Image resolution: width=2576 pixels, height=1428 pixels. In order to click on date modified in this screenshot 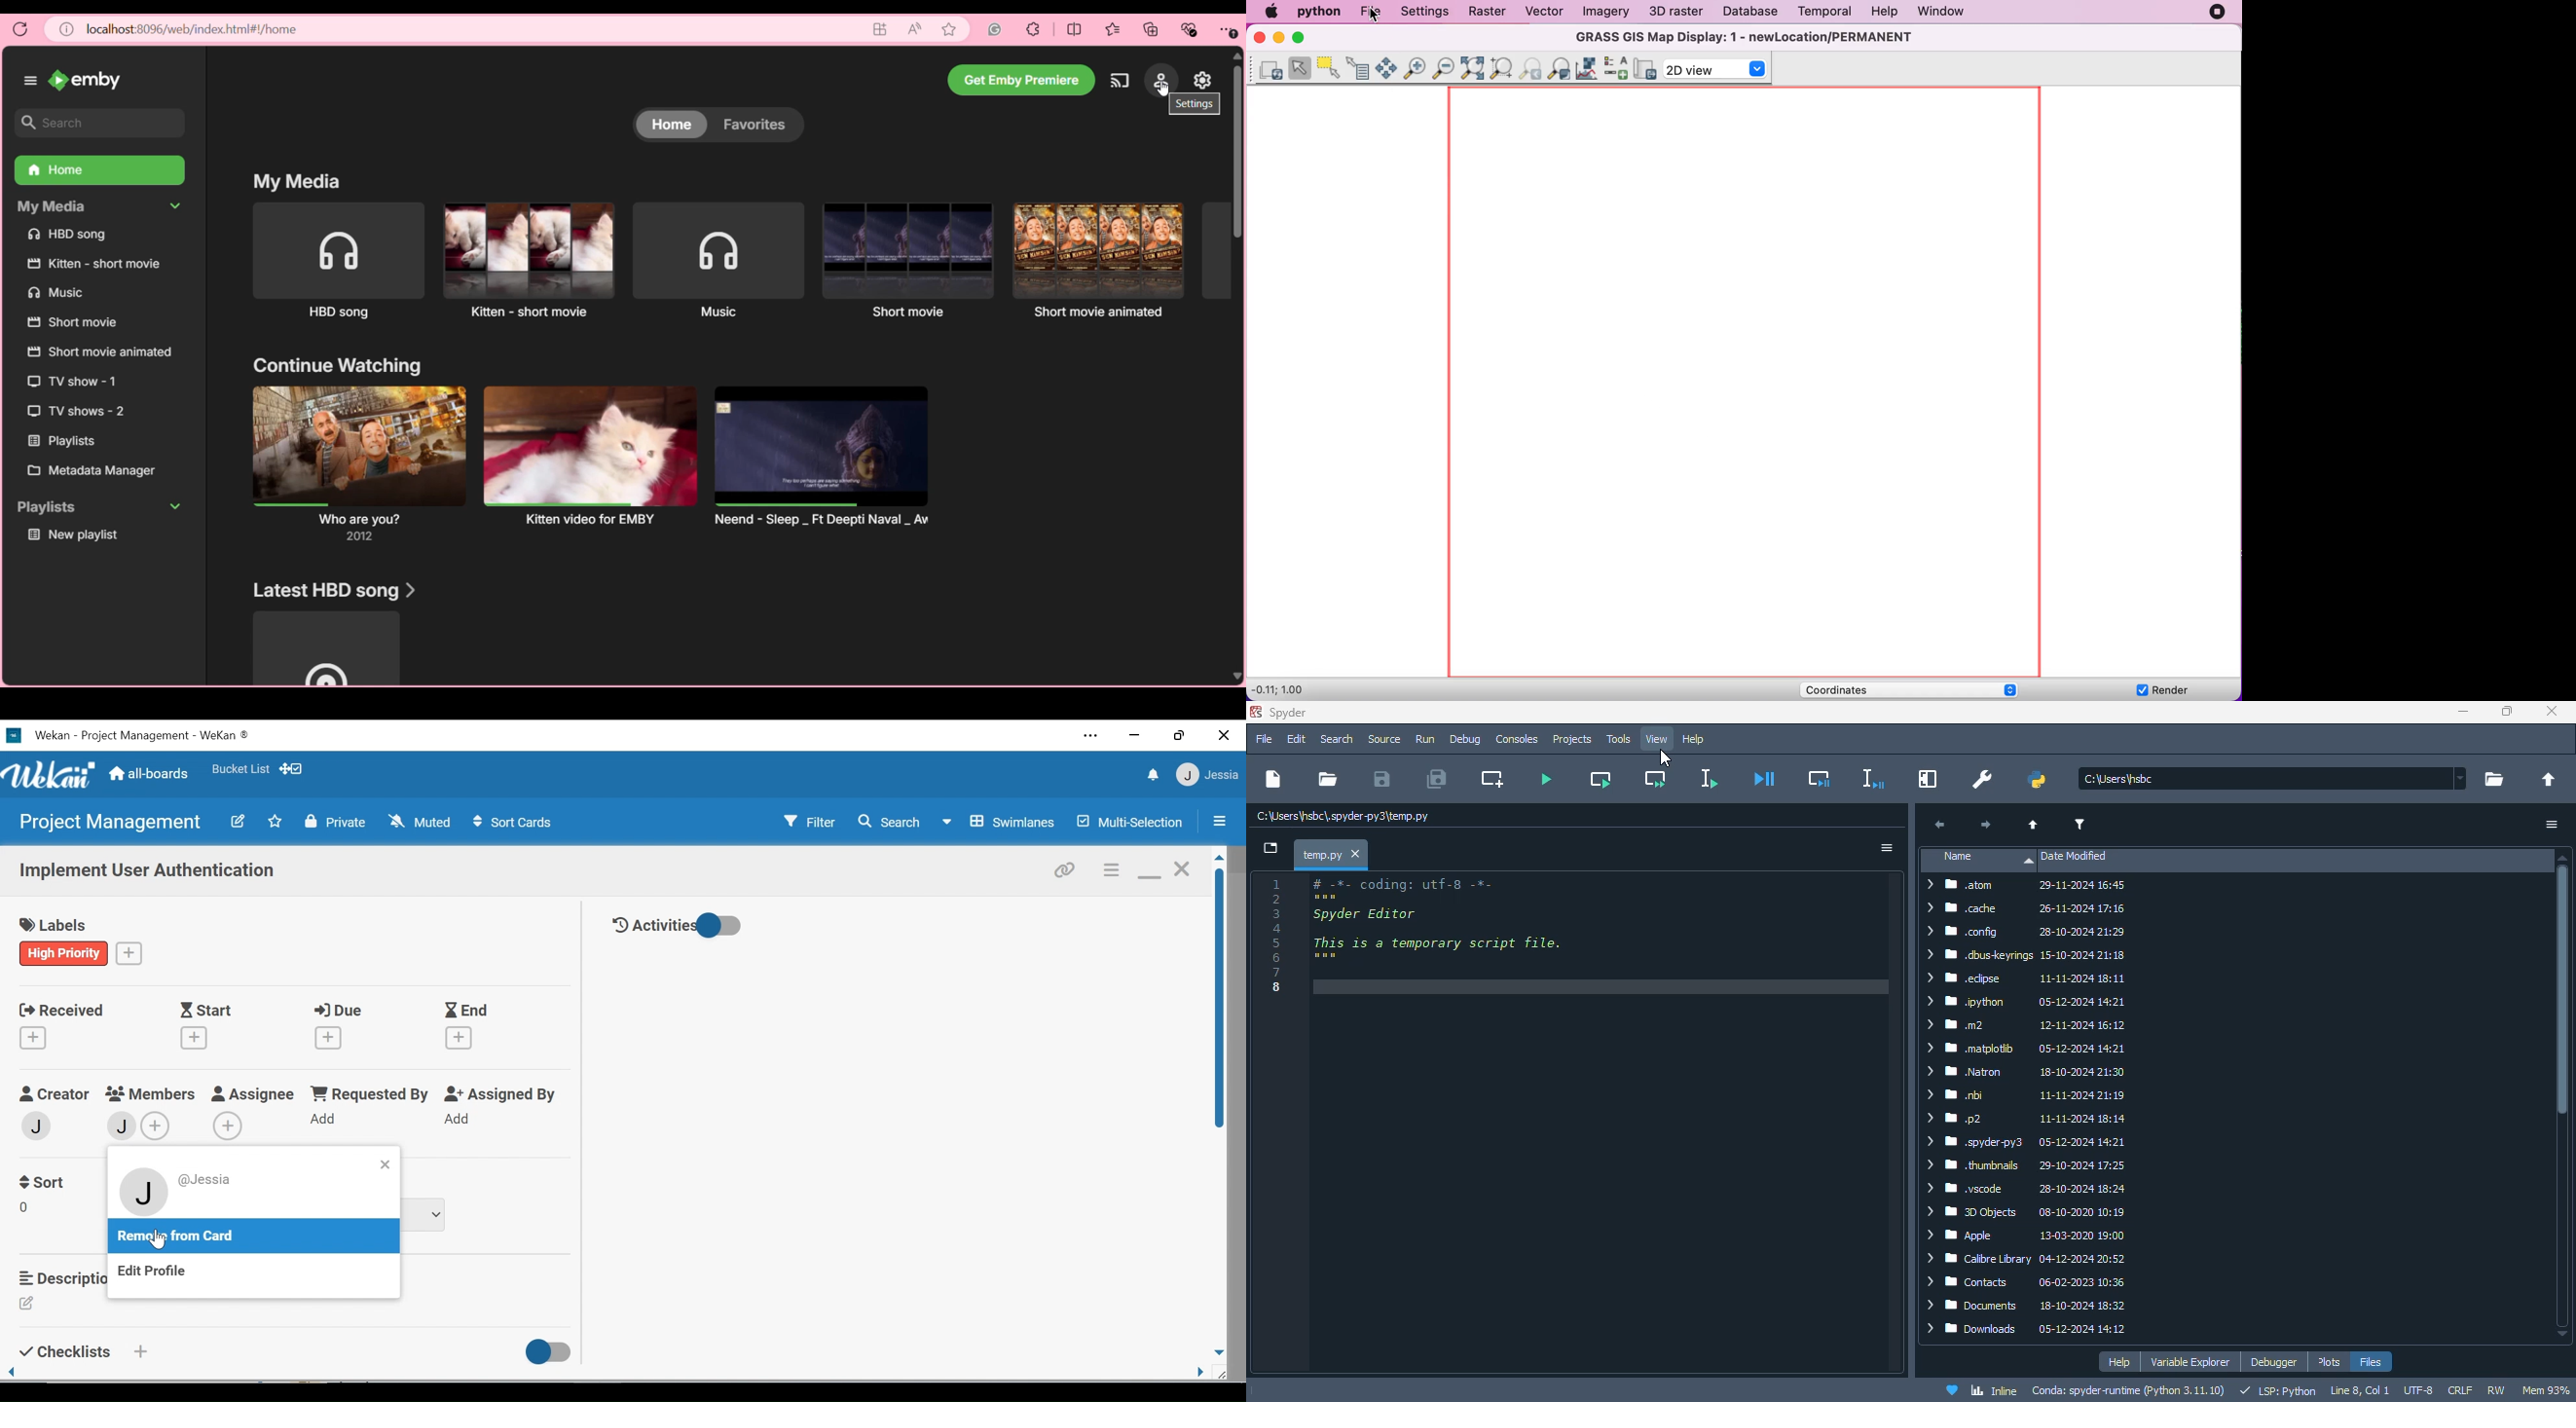, I will do `click(2074, 857)`.